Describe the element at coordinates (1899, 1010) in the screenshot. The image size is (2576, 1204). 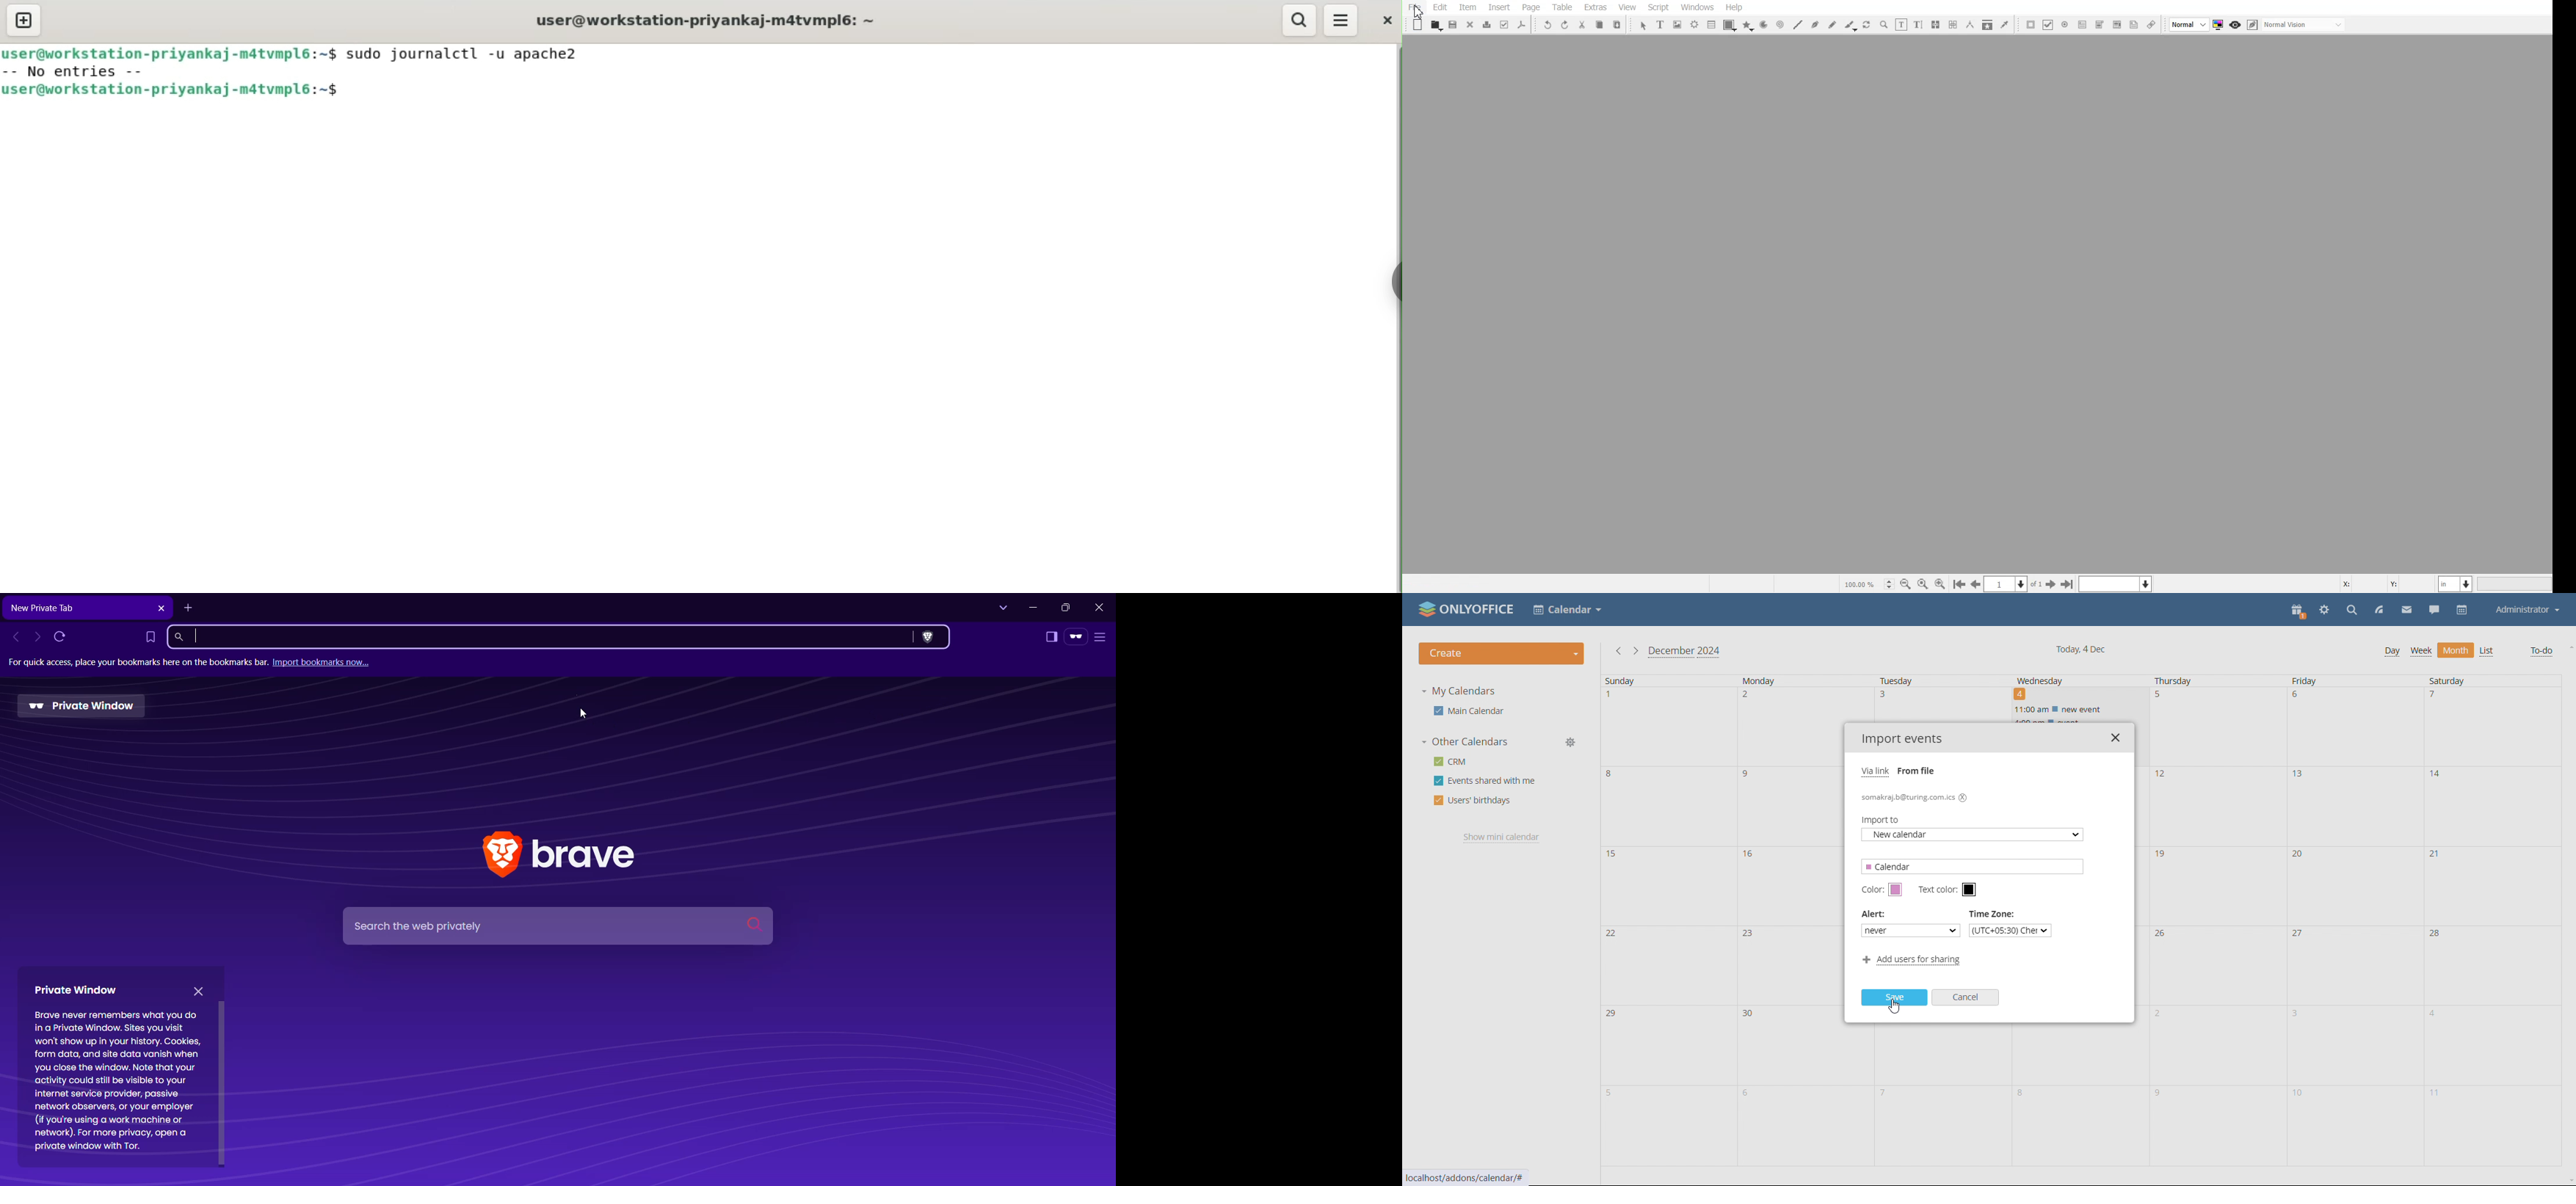
I see `cursor` at that location.